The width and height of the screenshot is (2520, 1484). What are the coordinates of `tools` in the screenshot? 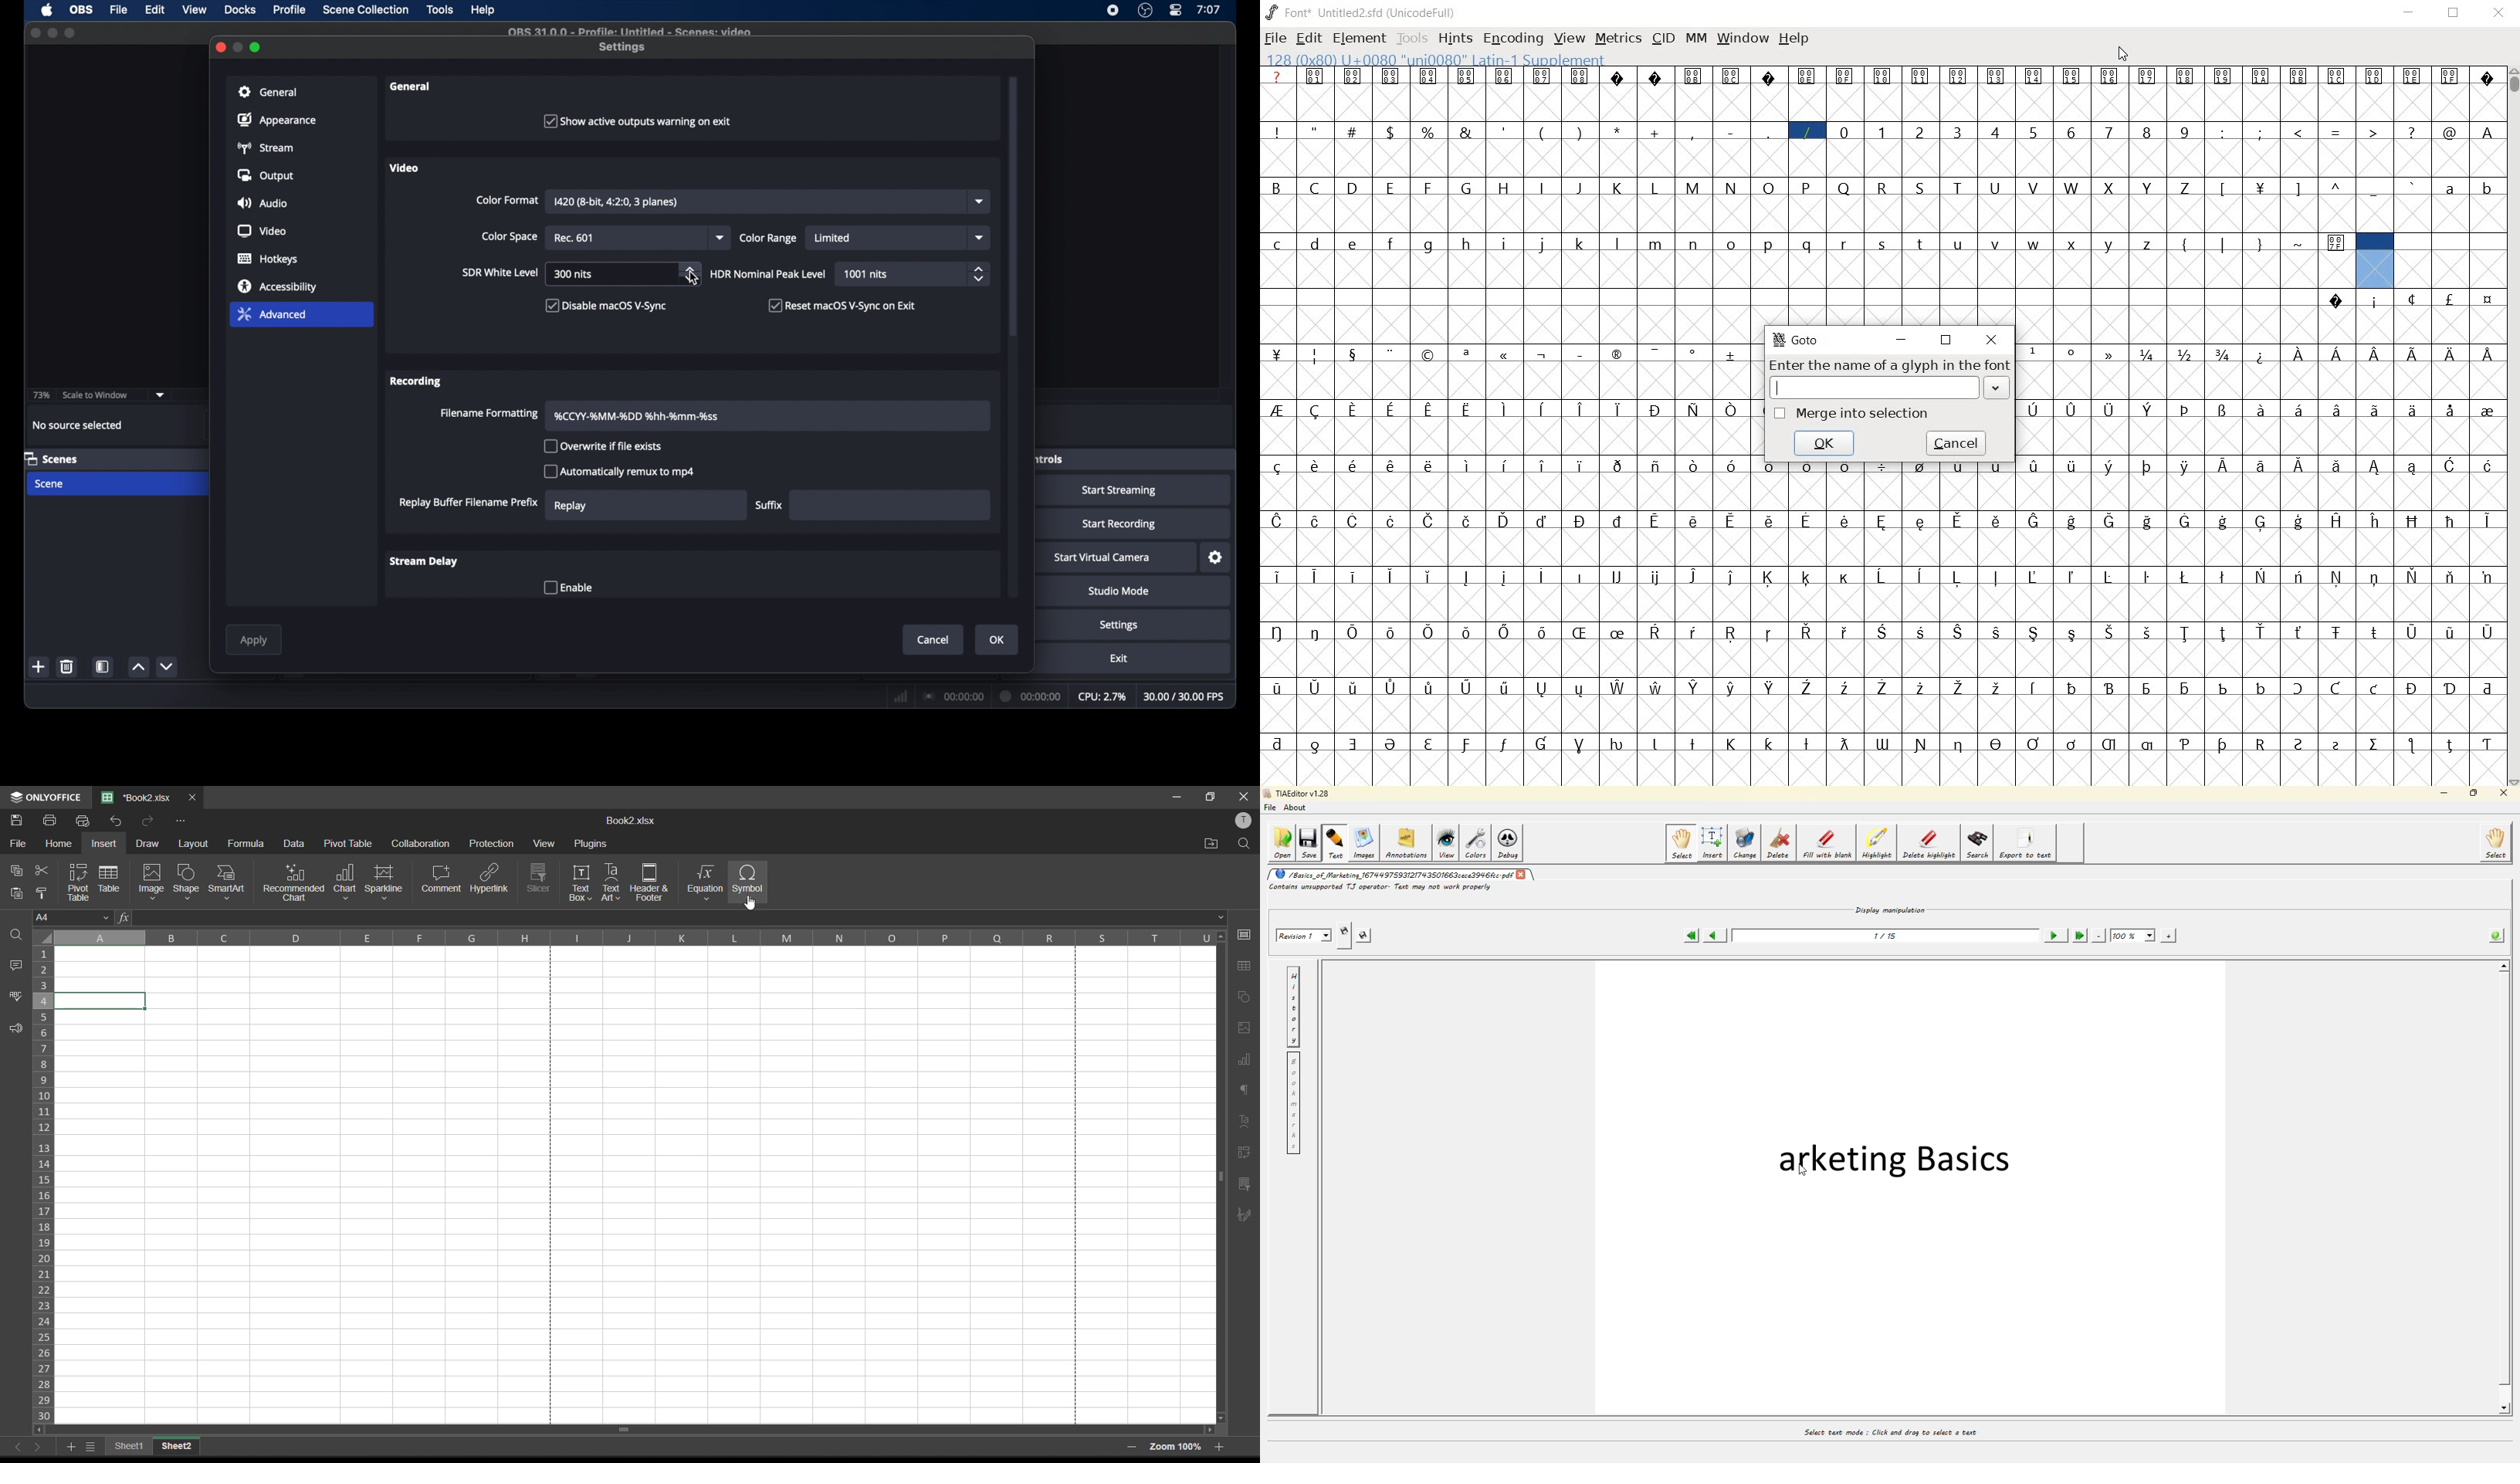 It's located at (440, 9).